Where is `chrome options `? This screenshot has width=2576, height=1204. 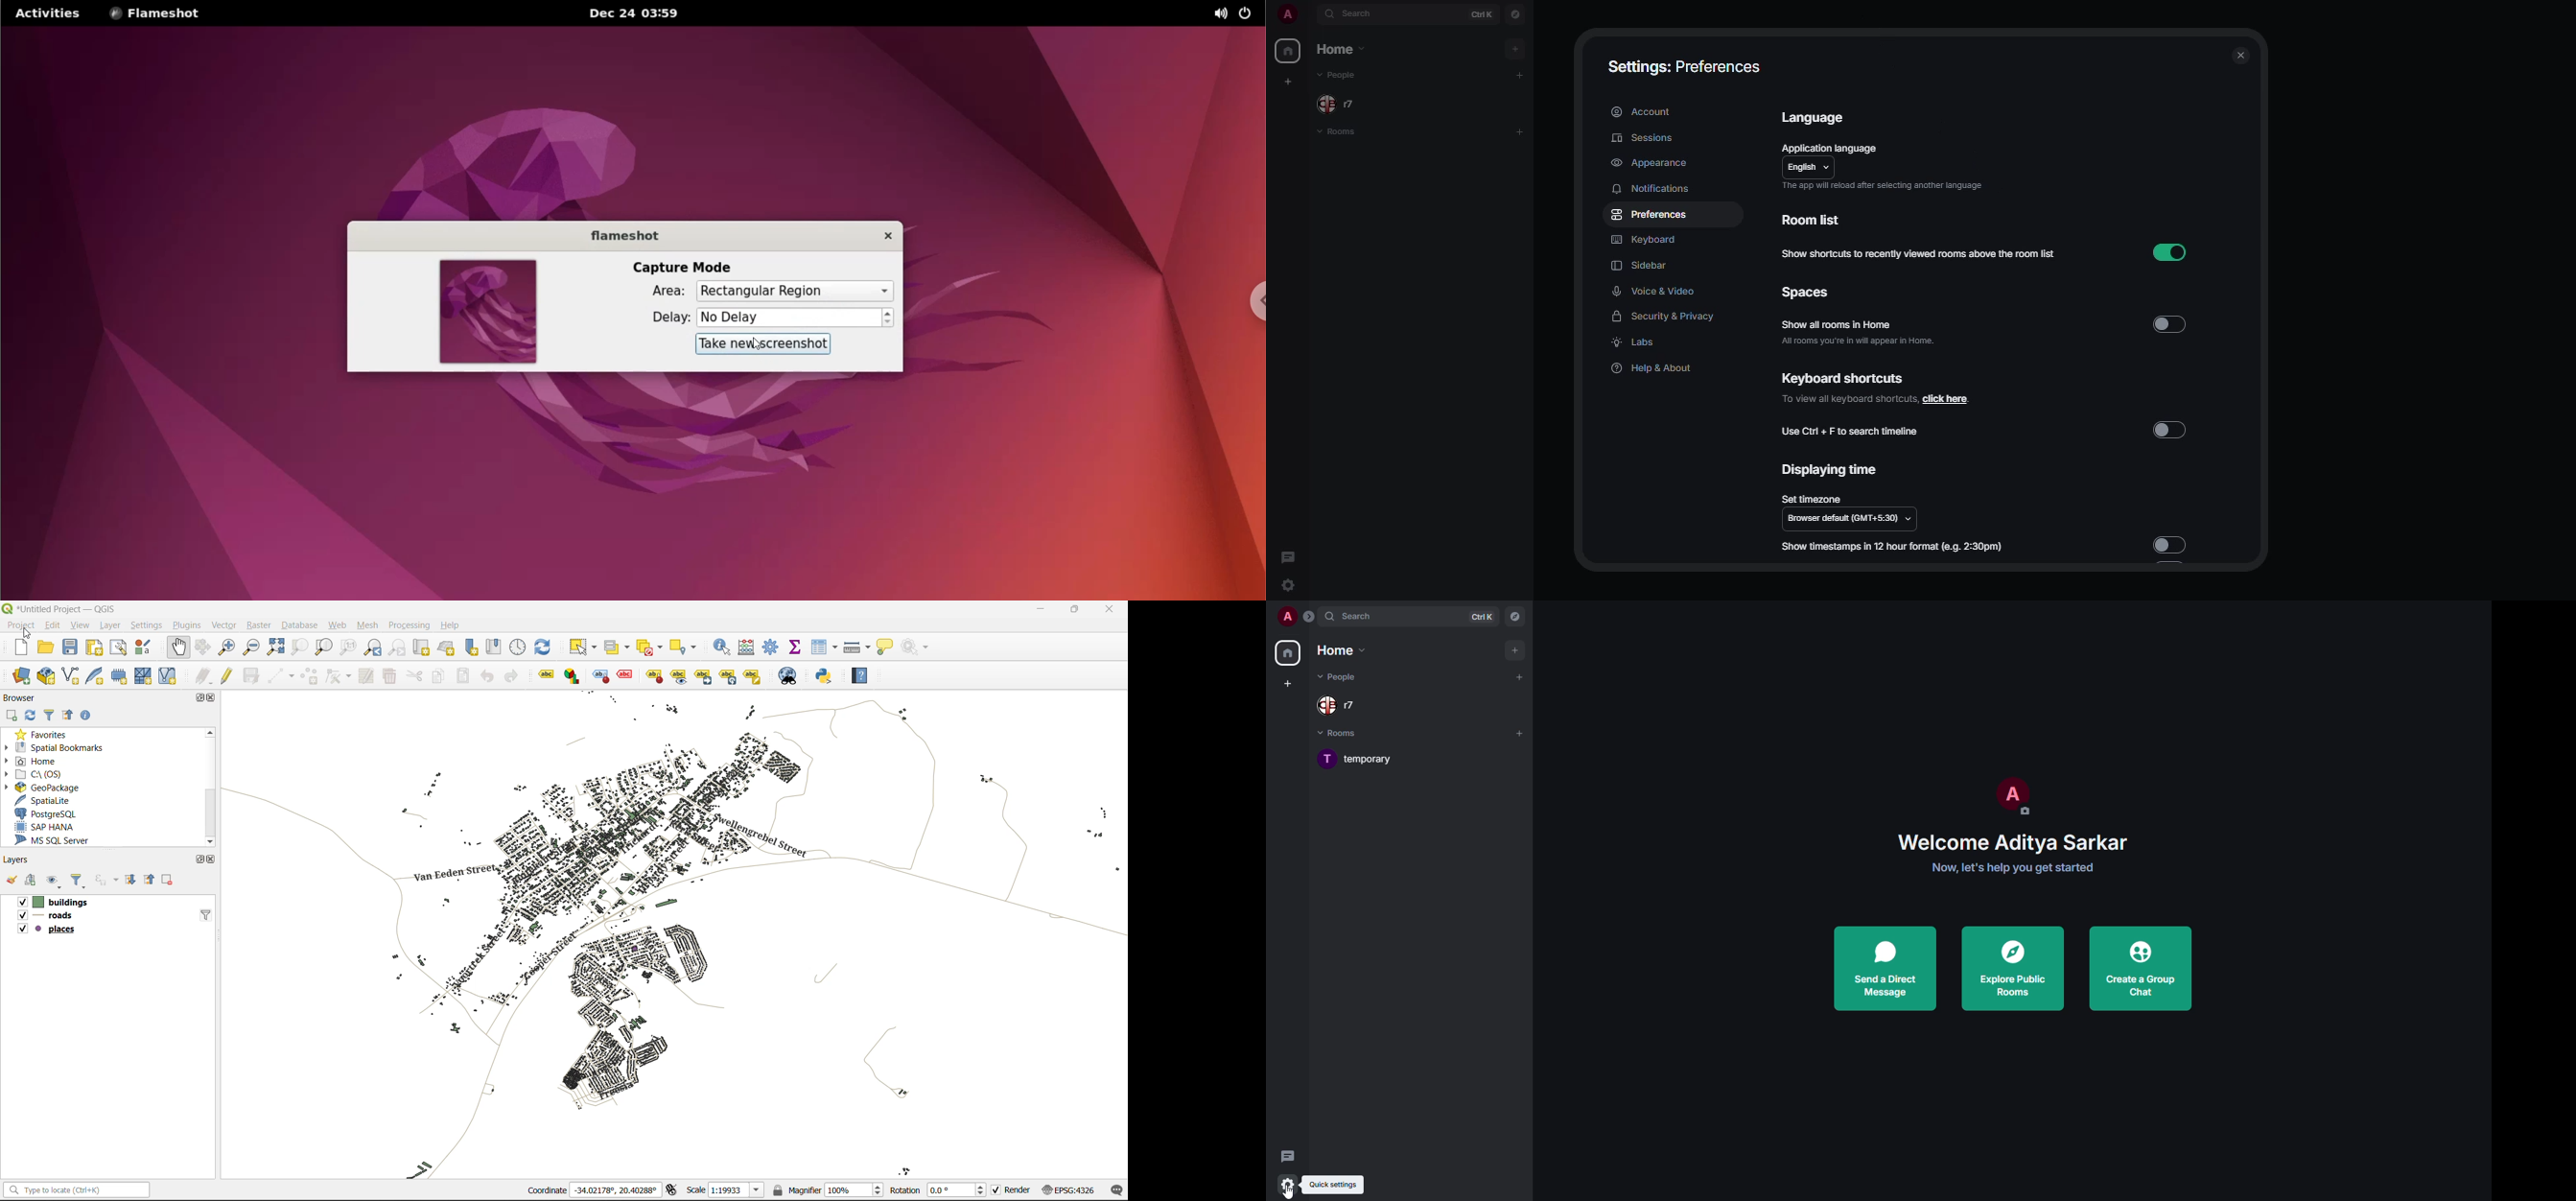 chrome options  is located at coordinates (1254, 304).